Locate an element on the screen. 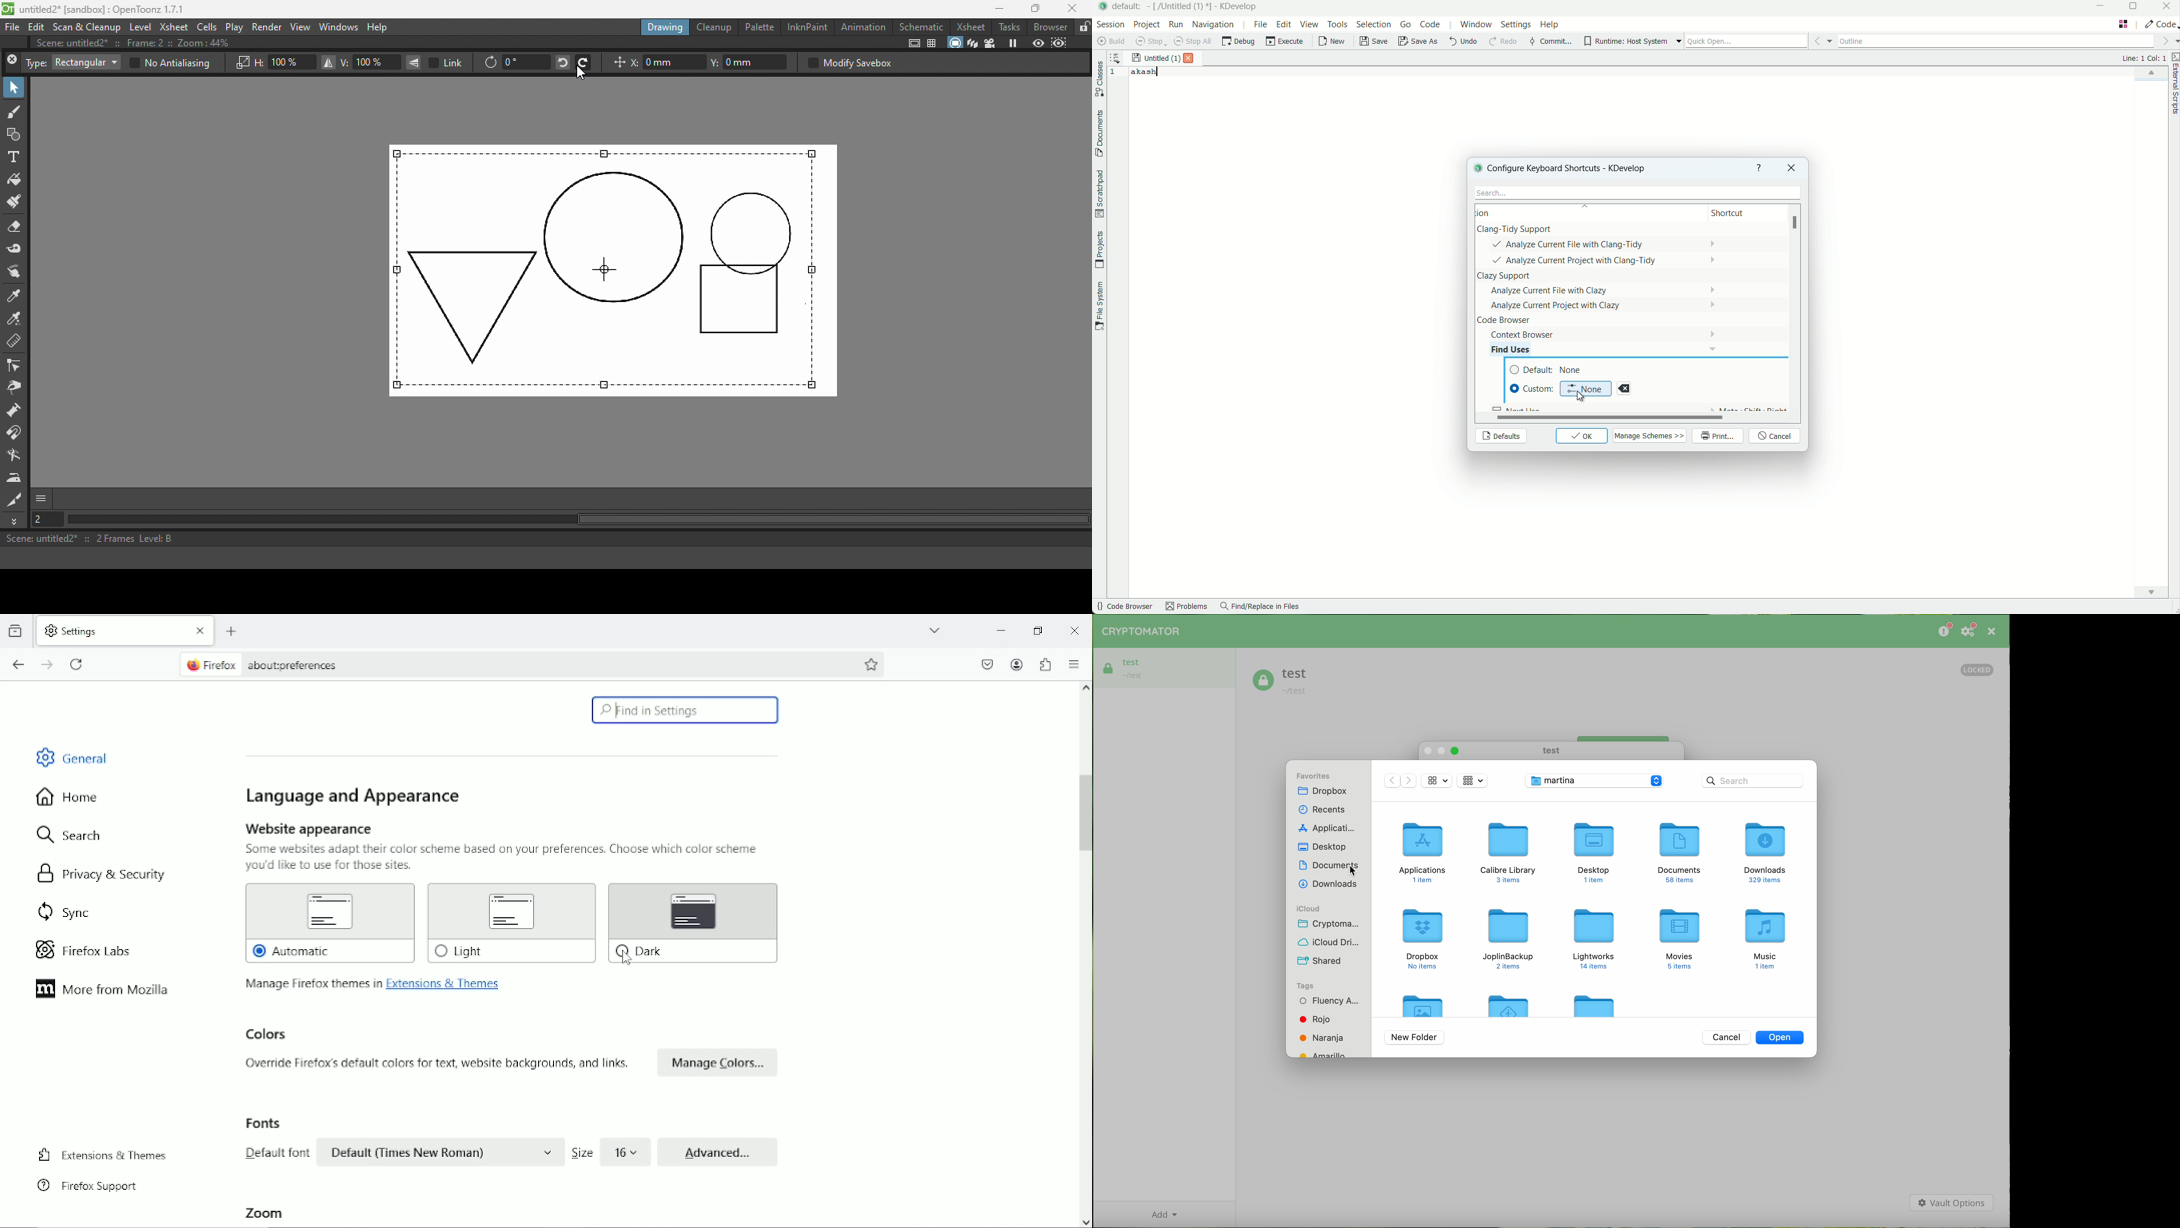  maximize or restore is located at coordinates (2136, 7).